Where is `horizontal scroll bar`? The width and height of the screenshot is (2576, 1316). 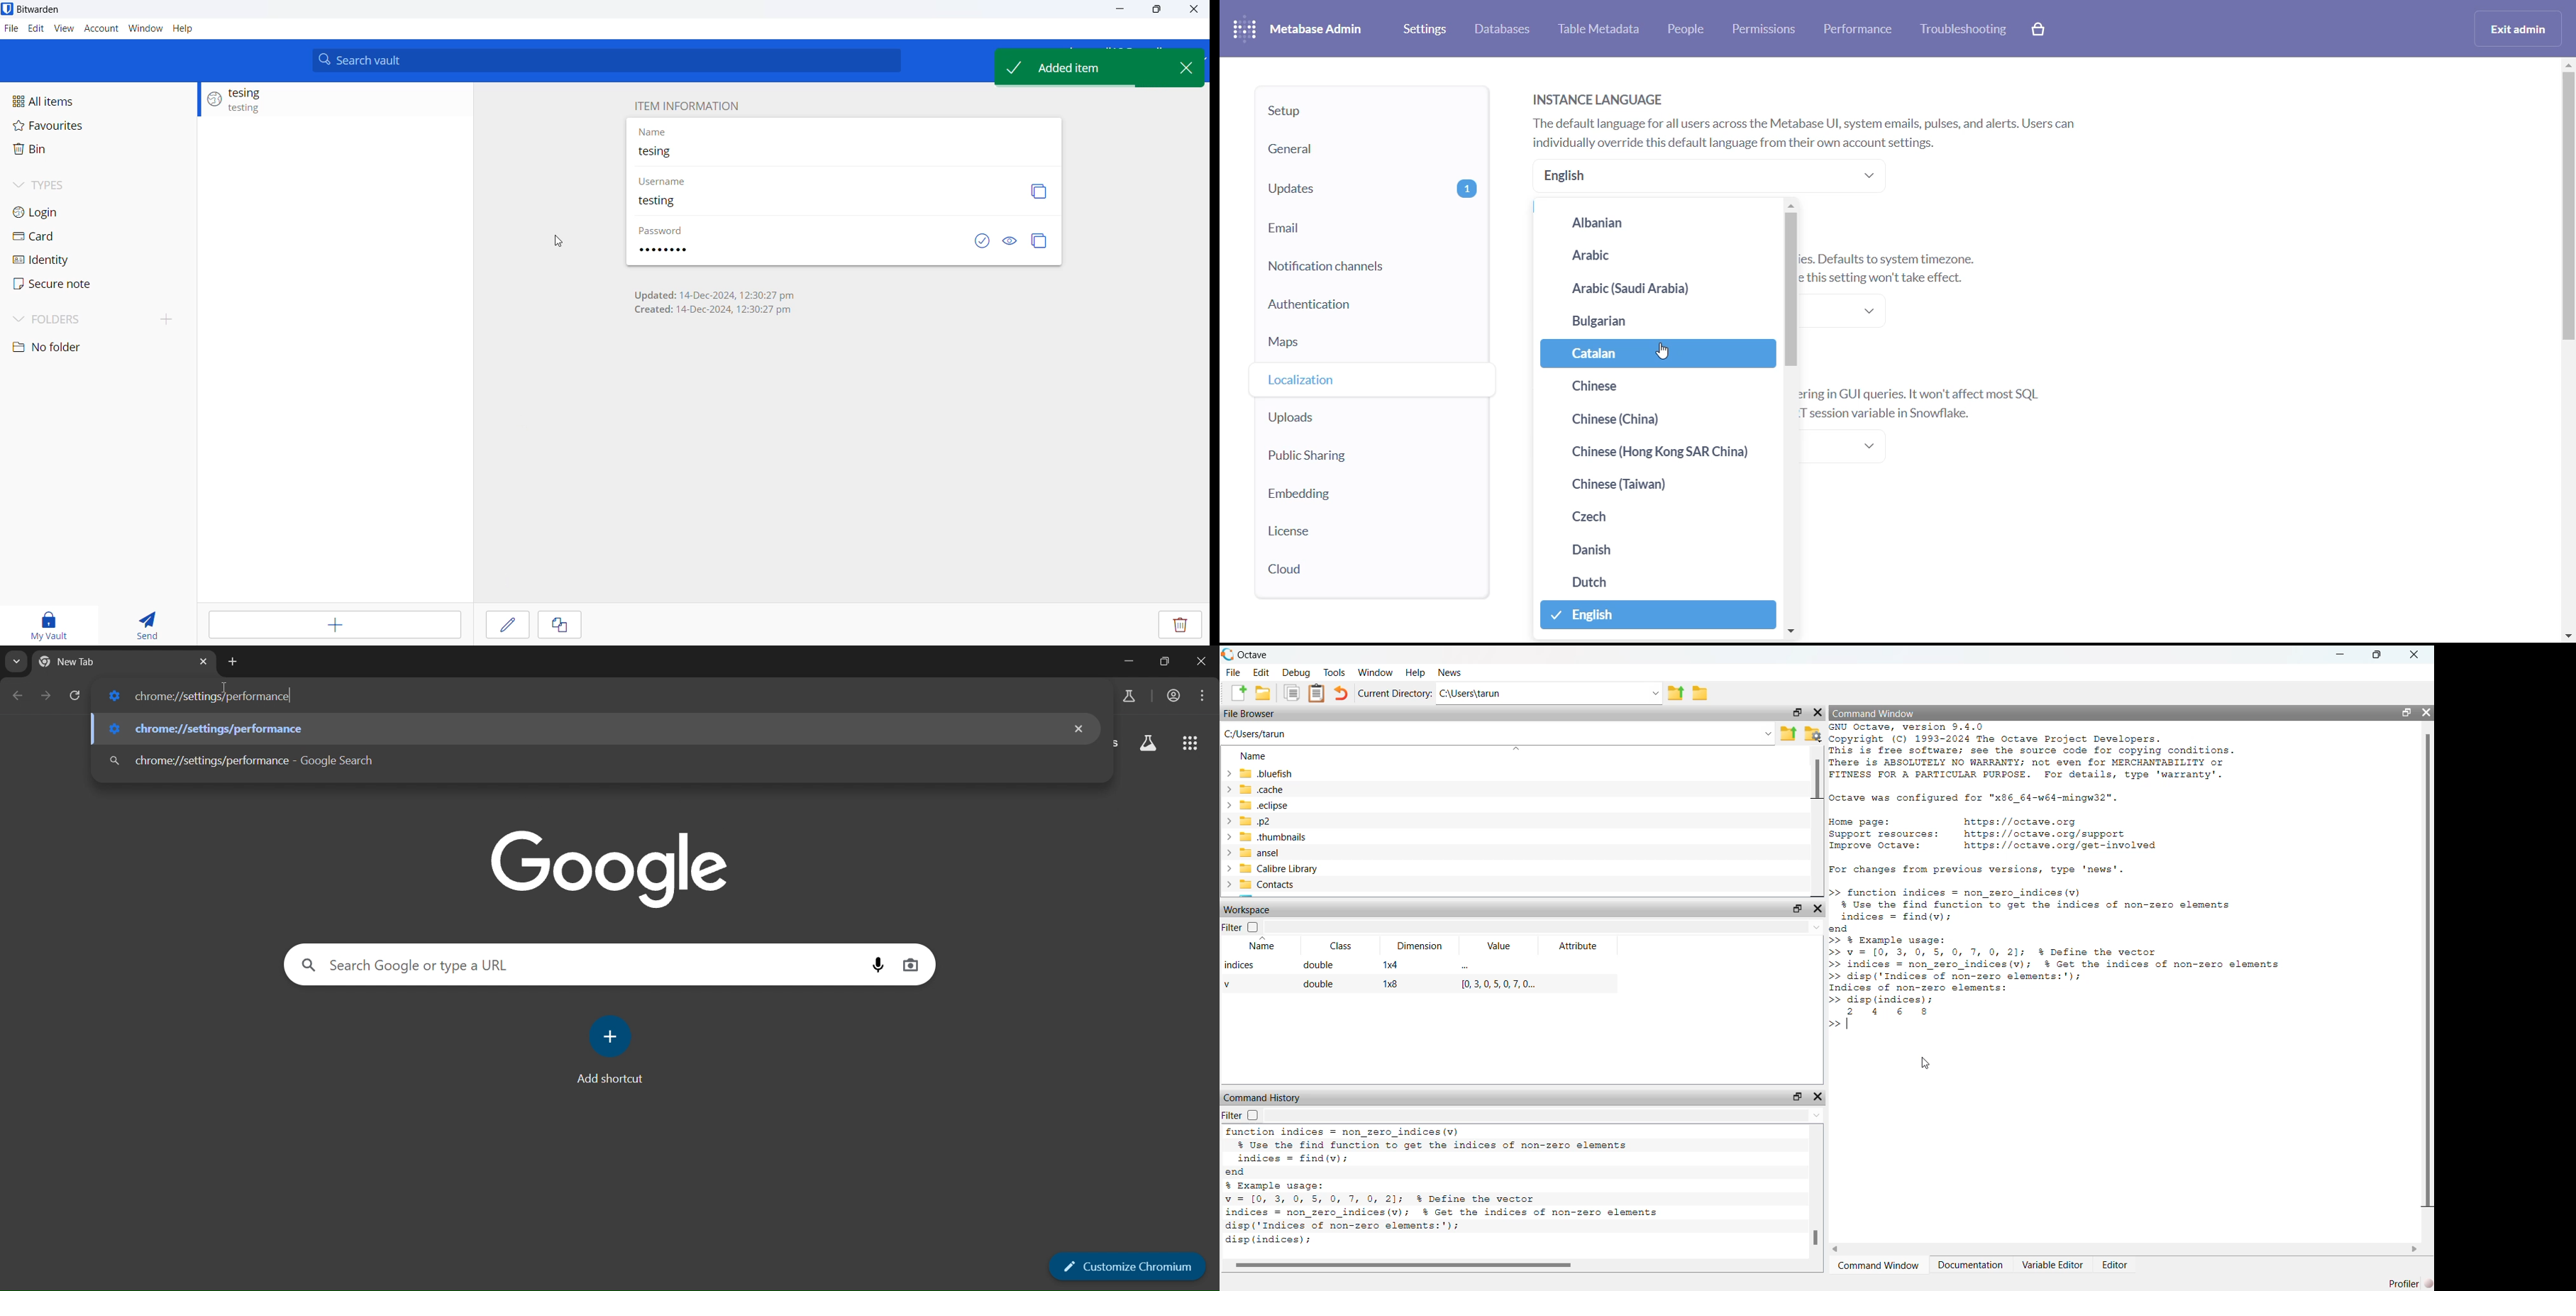
horizontal scroll bar is located at coordinates (1523, 1265).